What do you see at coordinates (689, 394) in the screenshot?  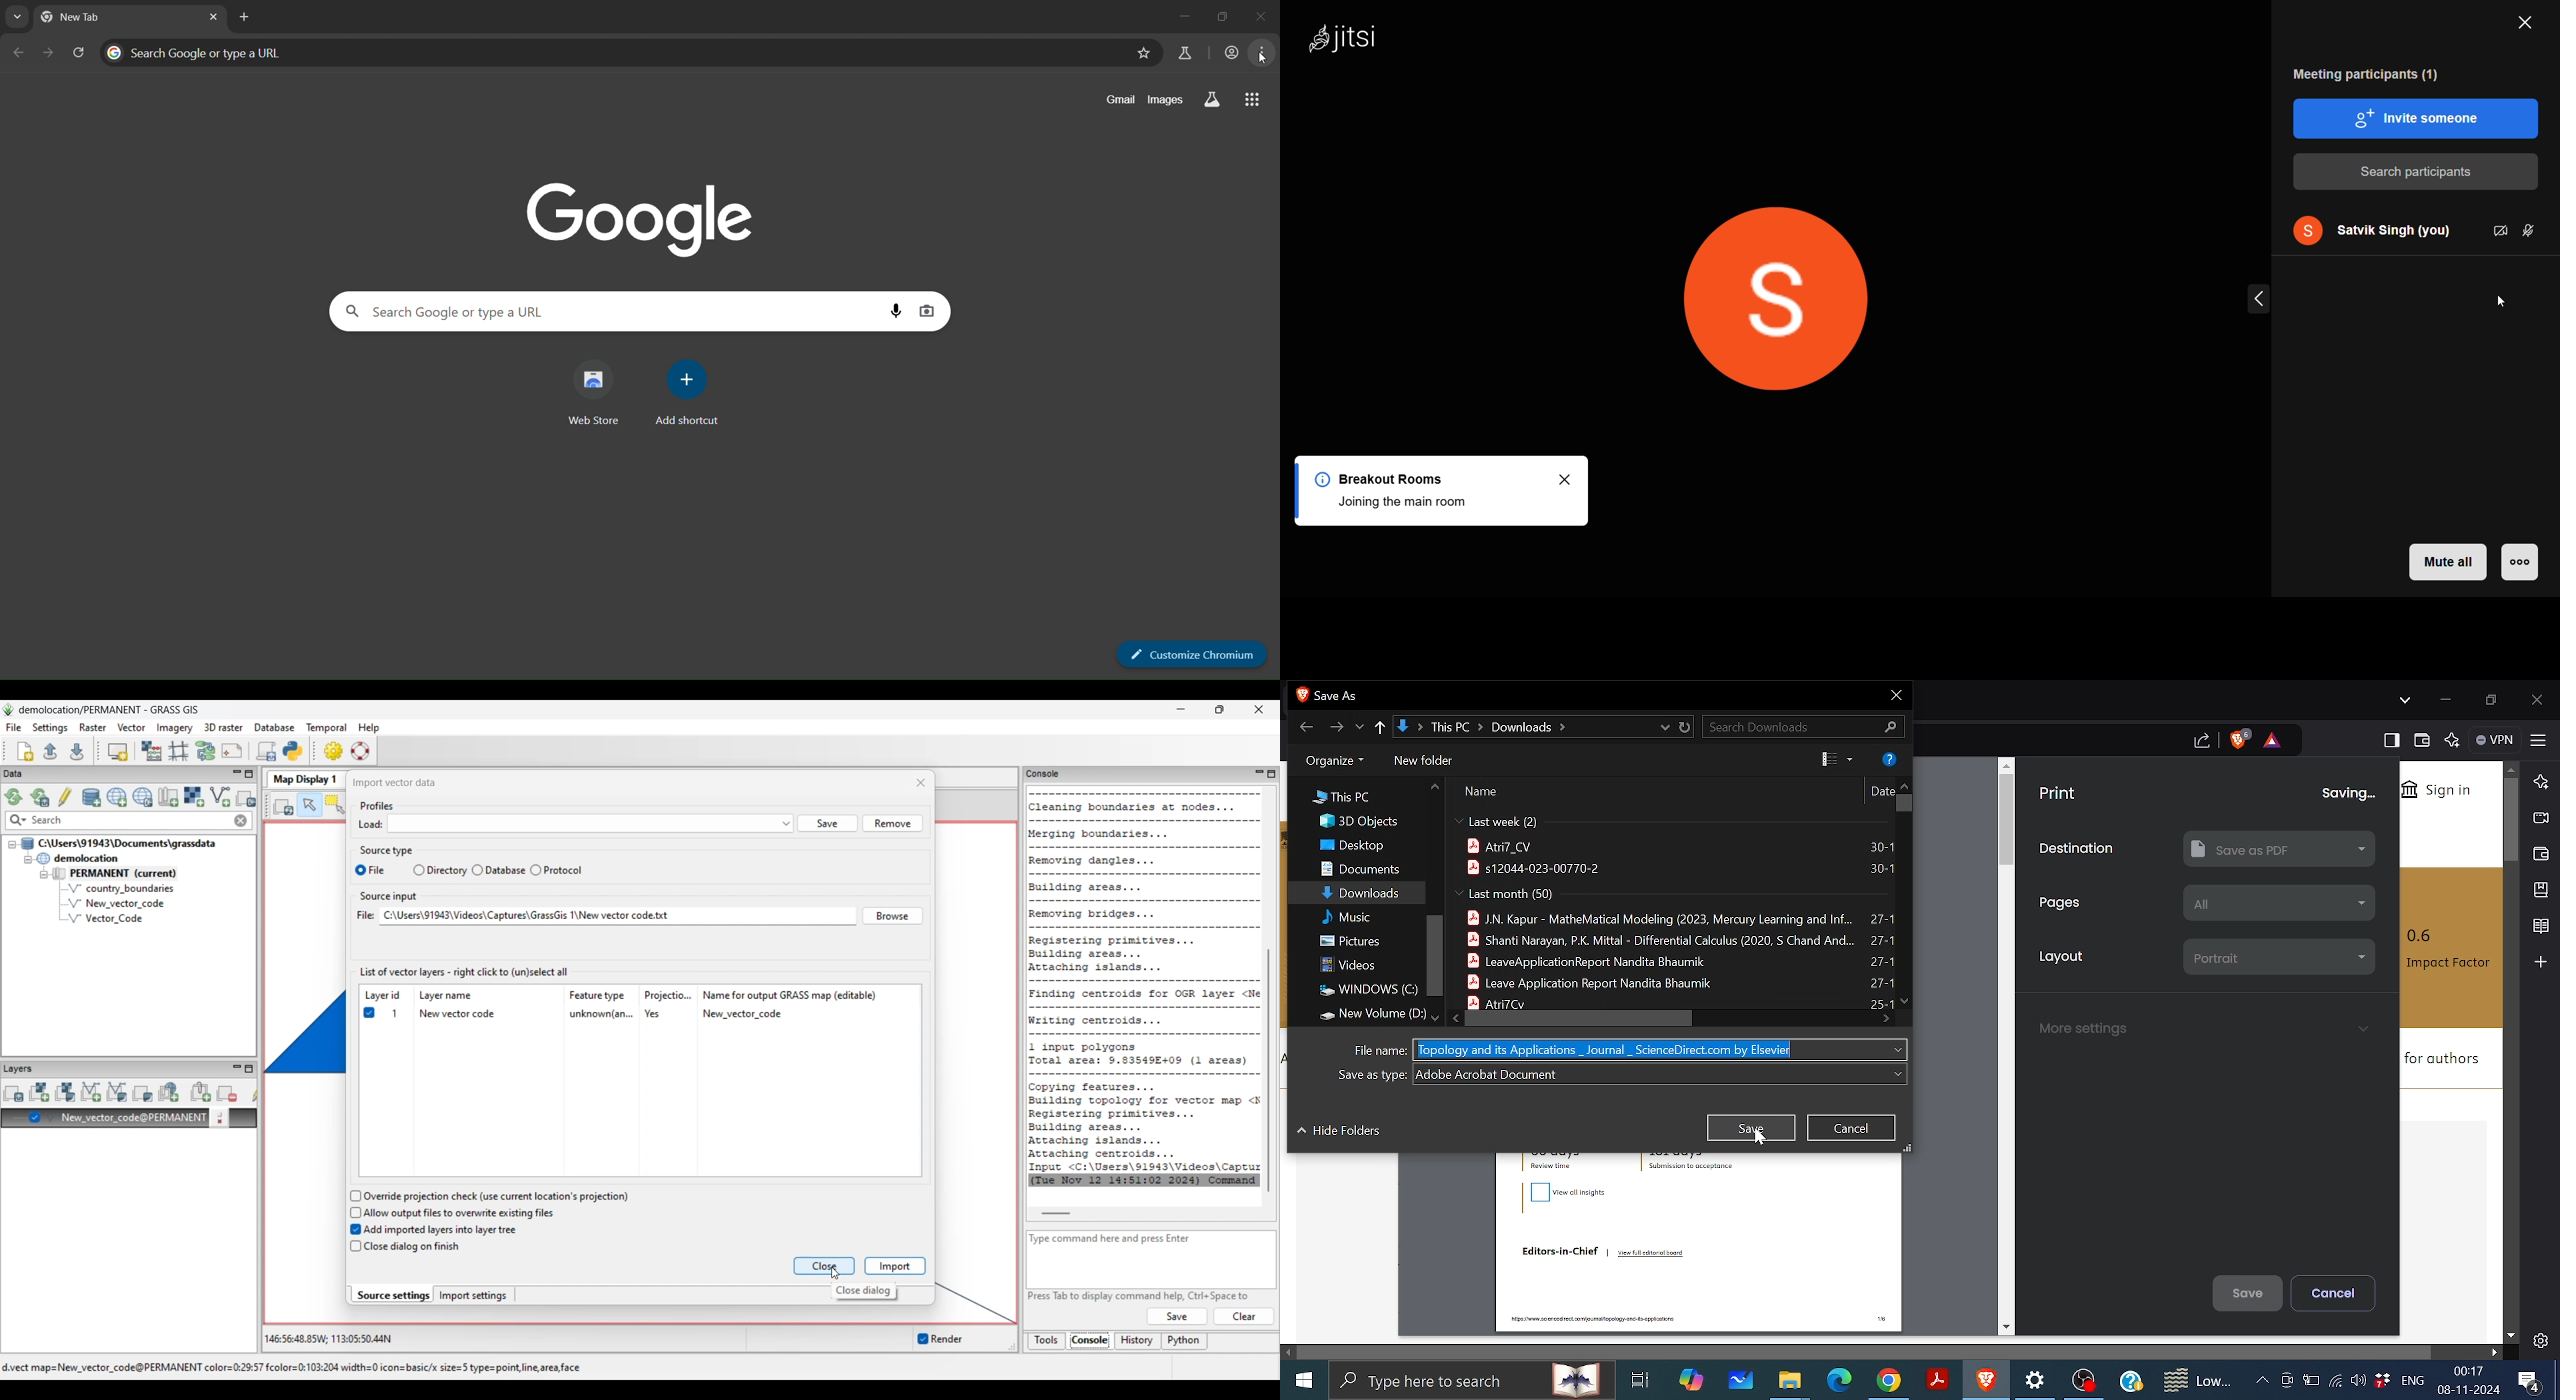 I see `add shortcut` at bounding box center [689, 394].